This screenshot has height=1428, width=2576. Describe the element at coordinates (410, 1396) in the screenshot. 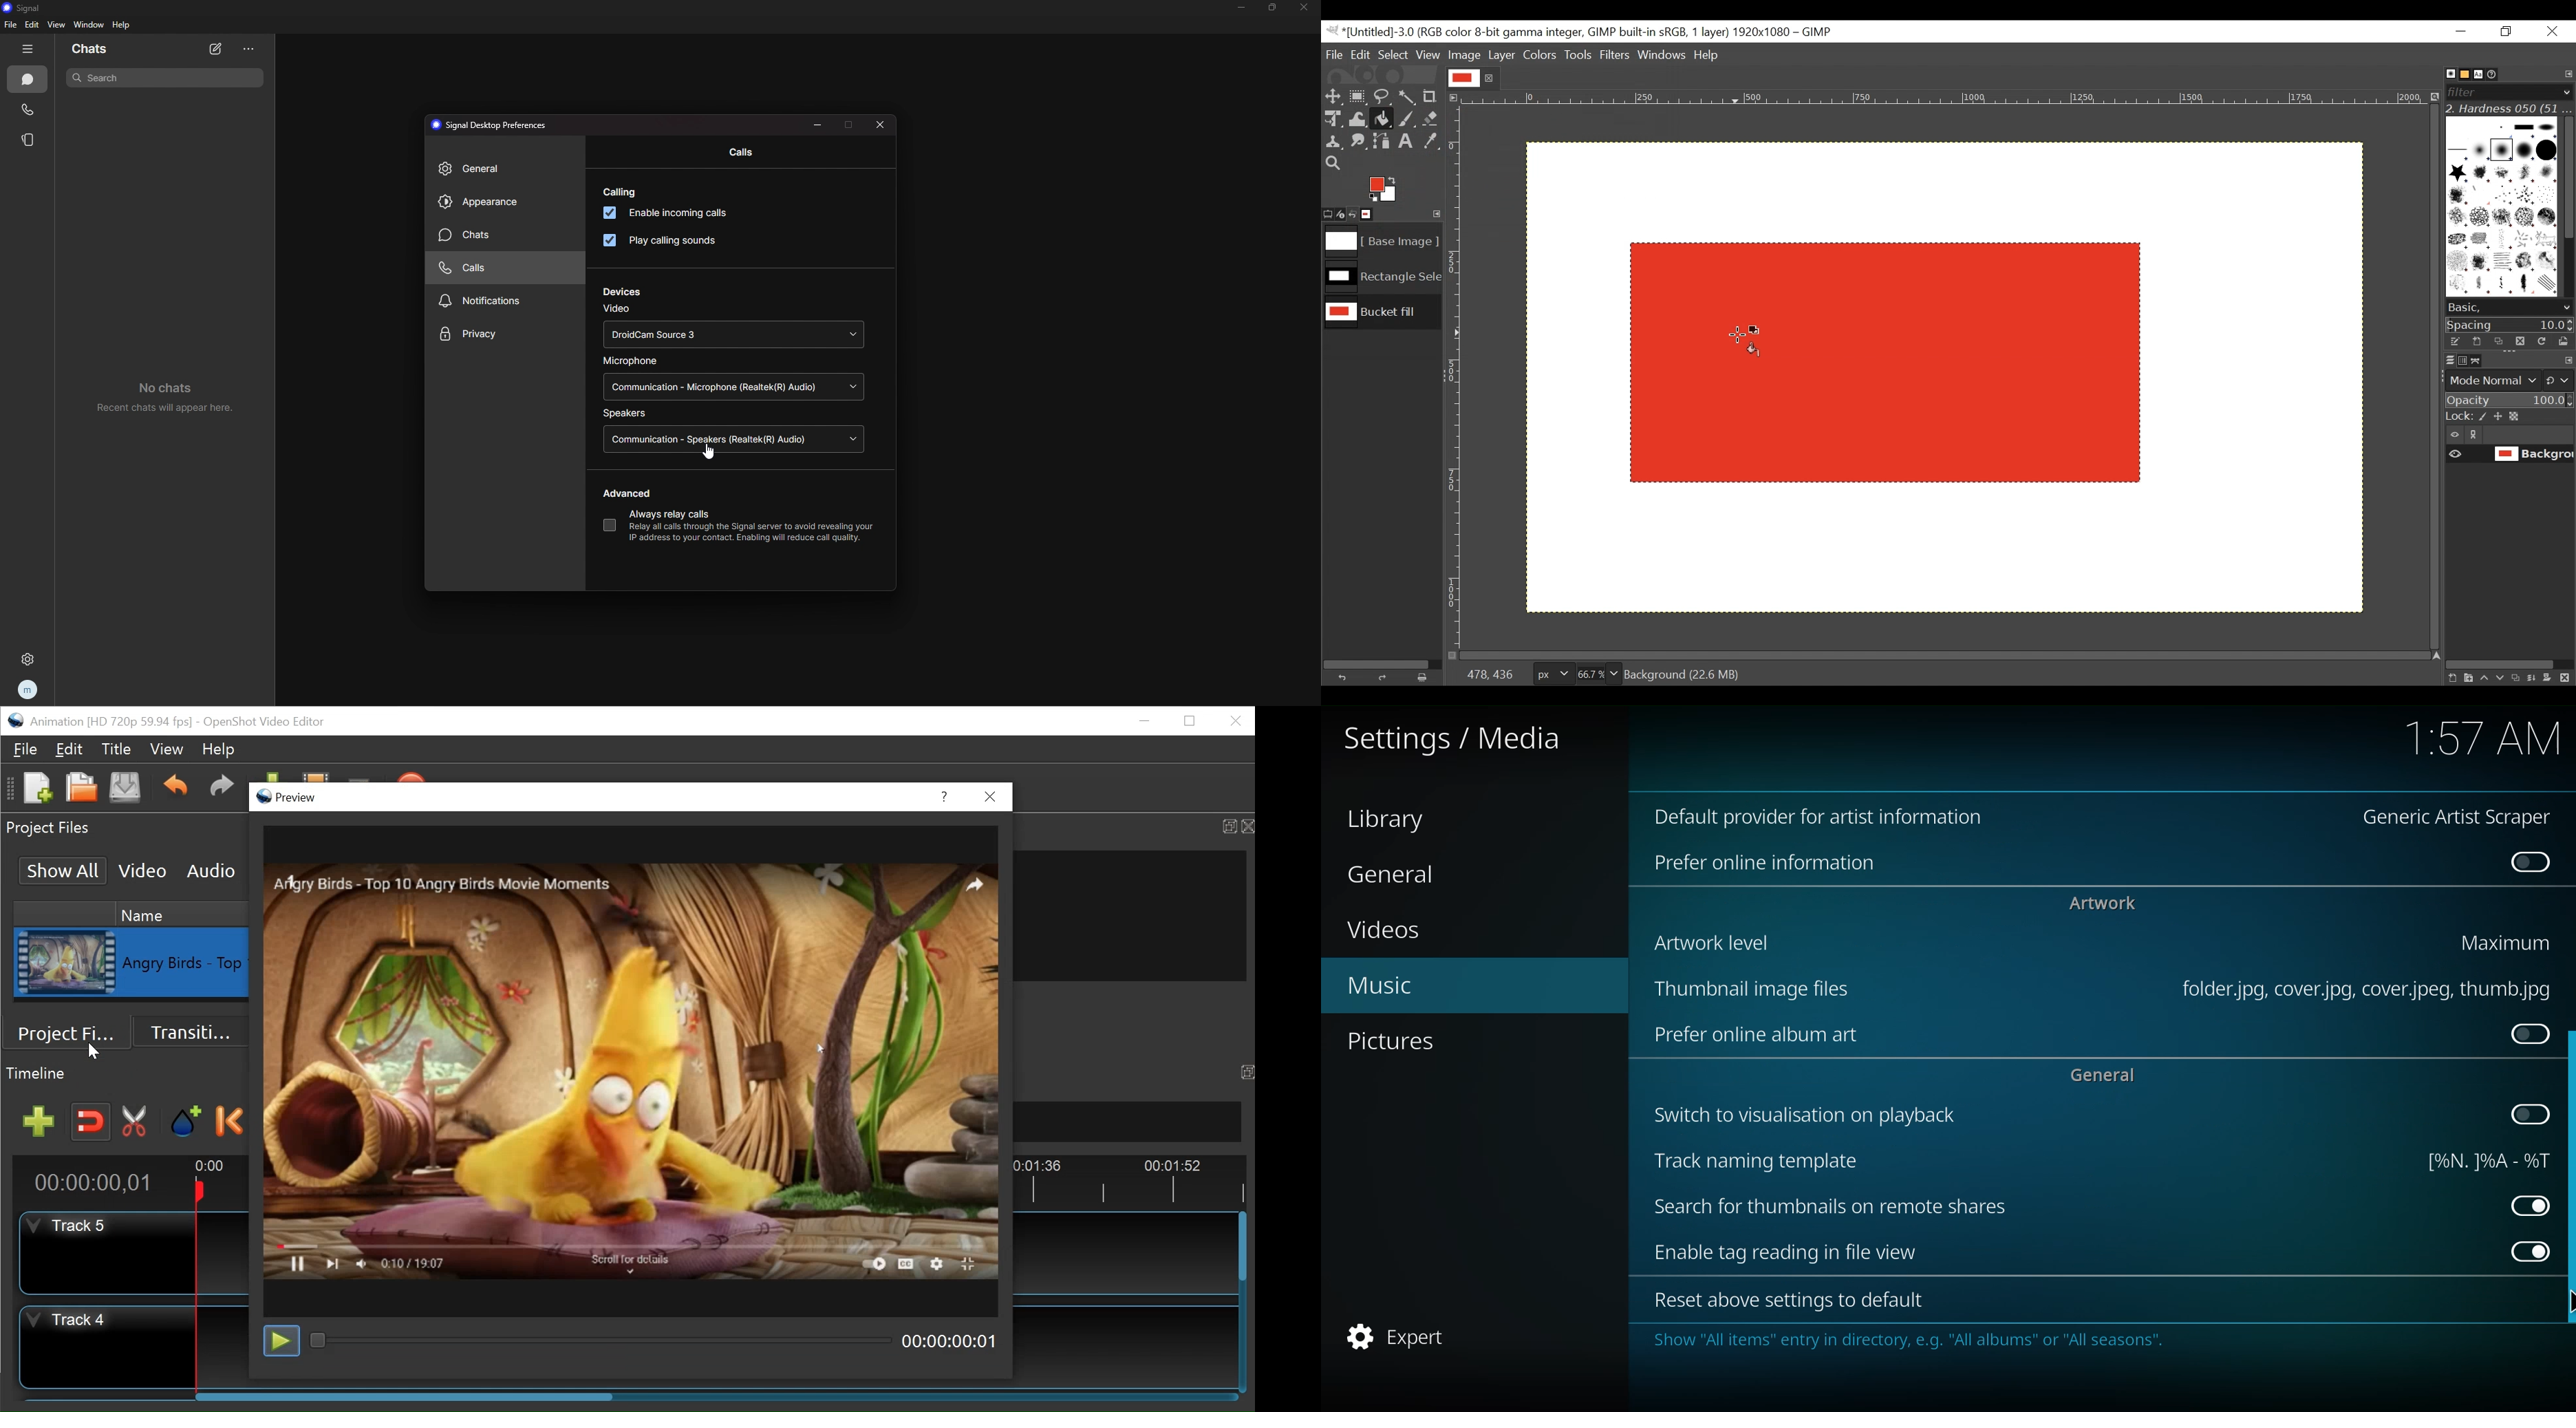

I see `Horizontal Scroll bar` at that location.